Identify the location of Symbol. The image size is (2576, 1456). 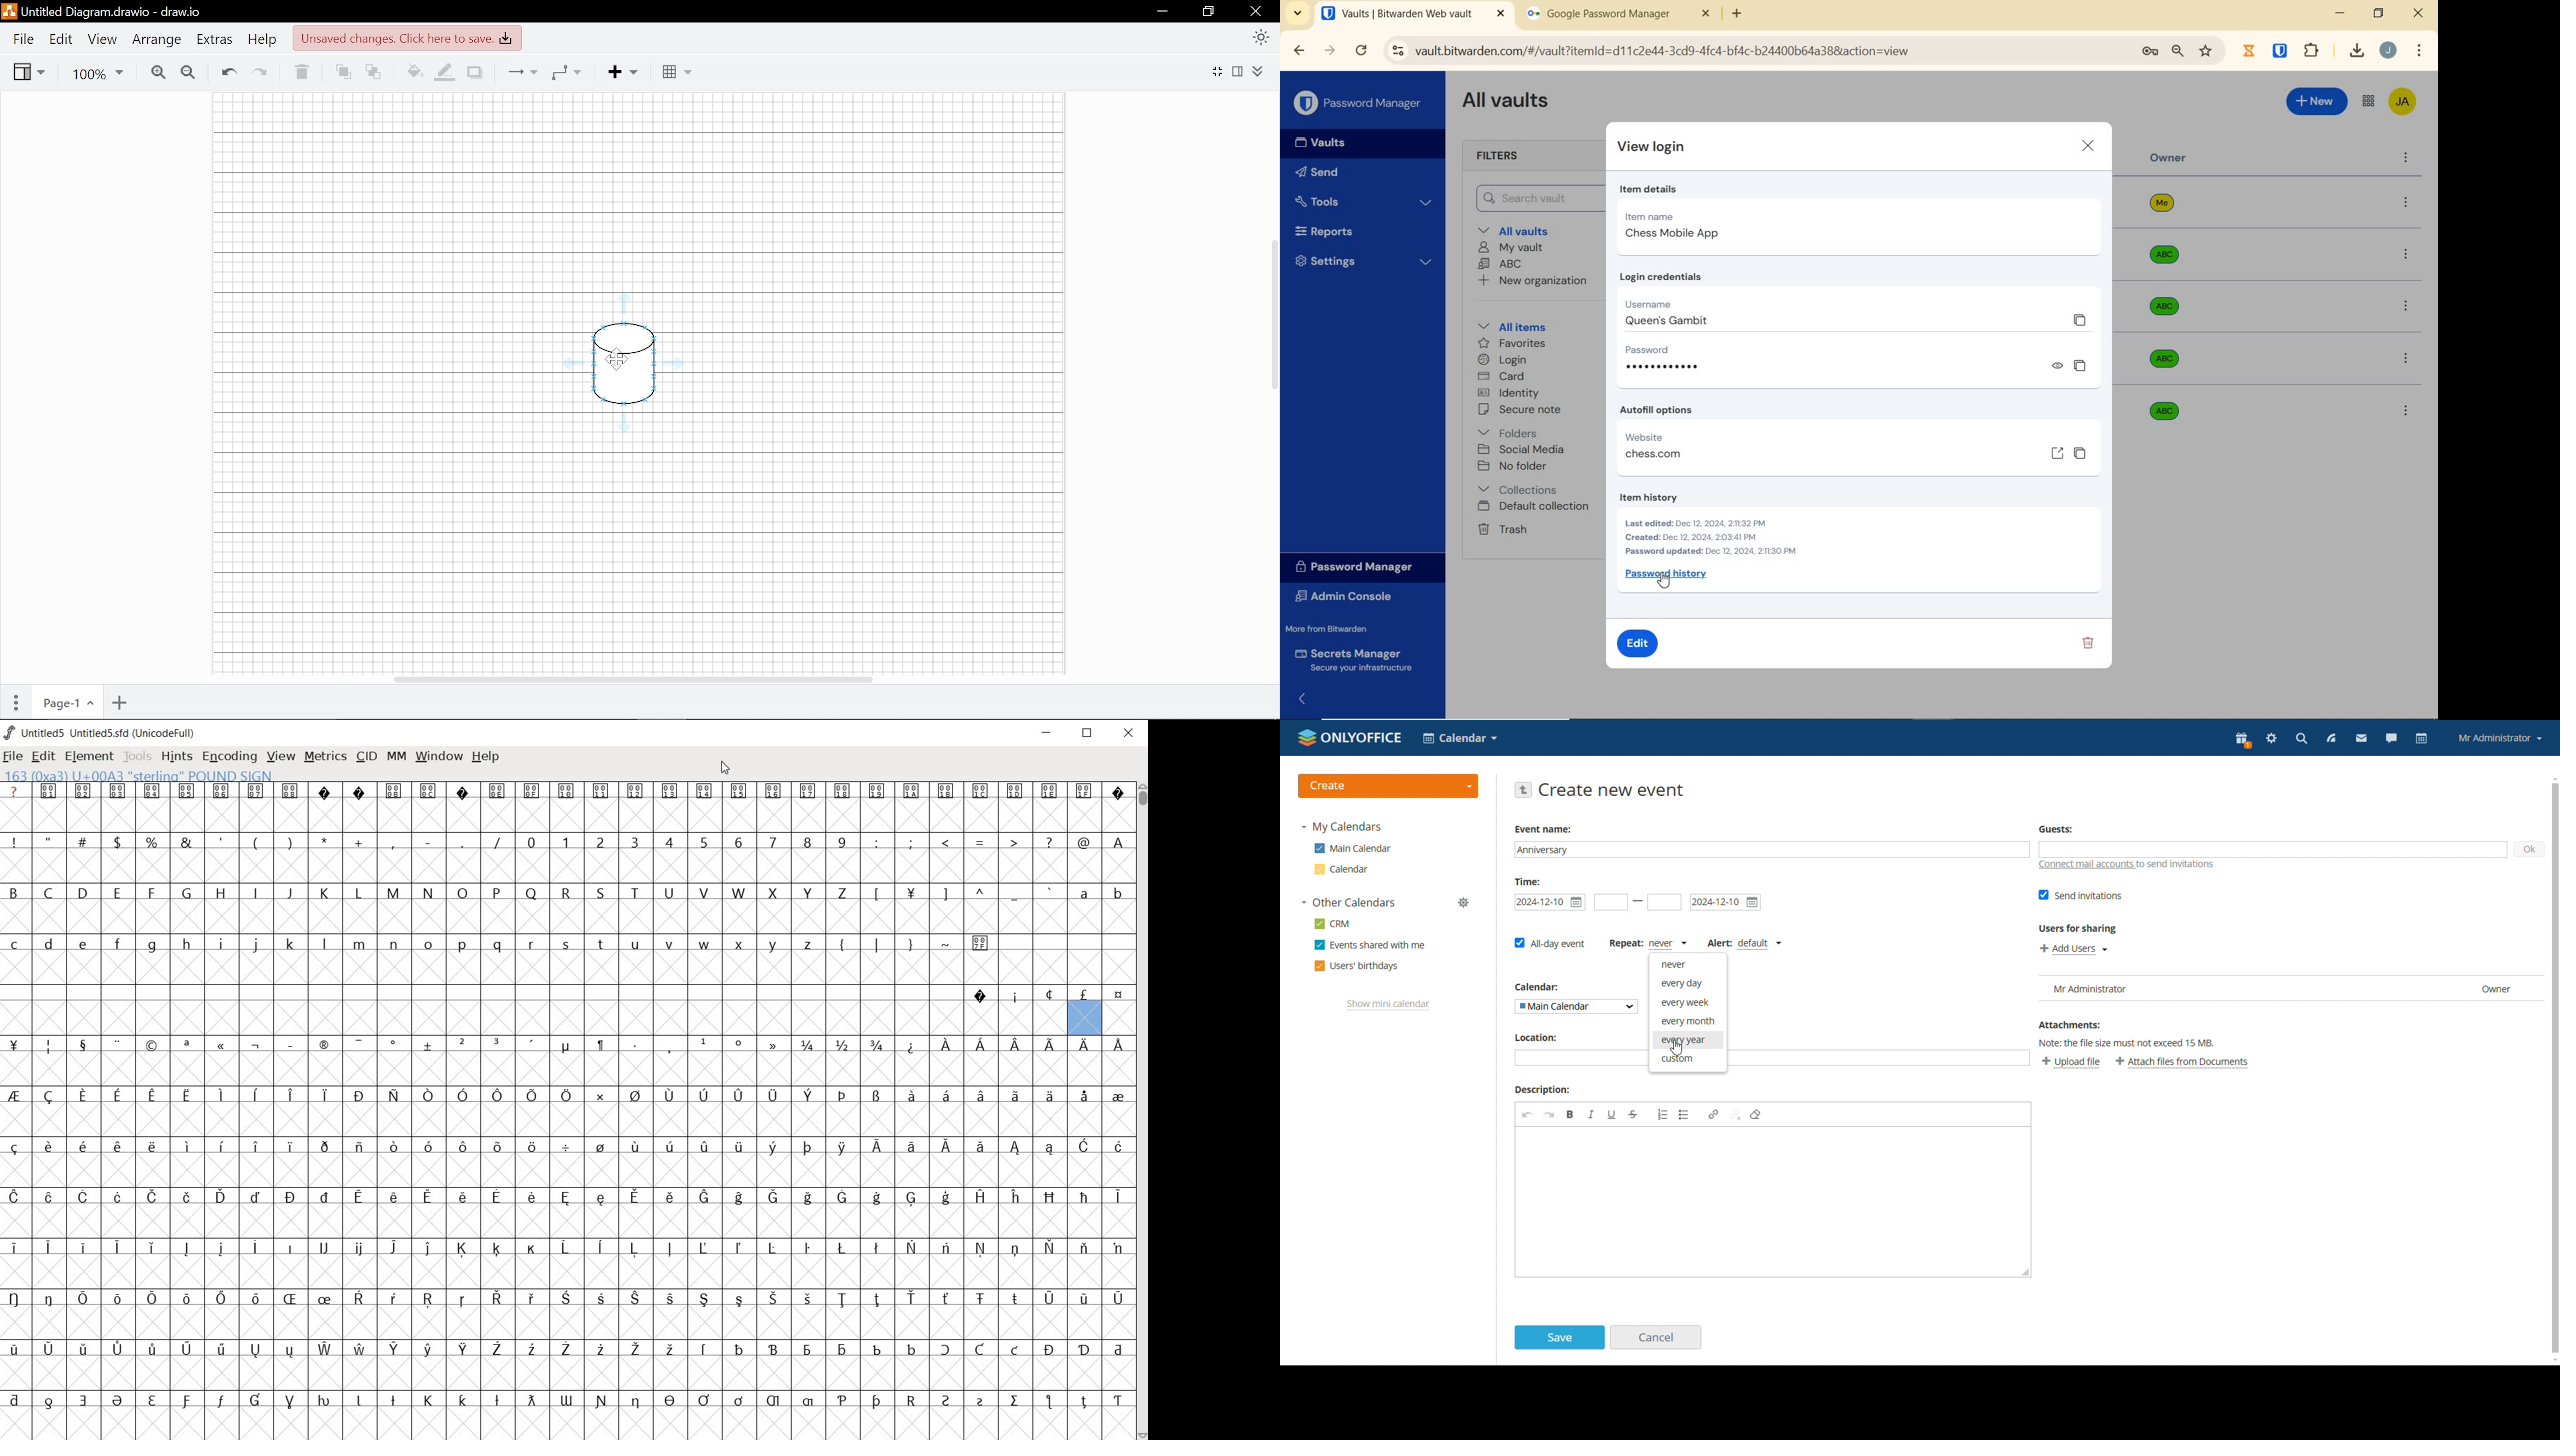
(1084, 1399).